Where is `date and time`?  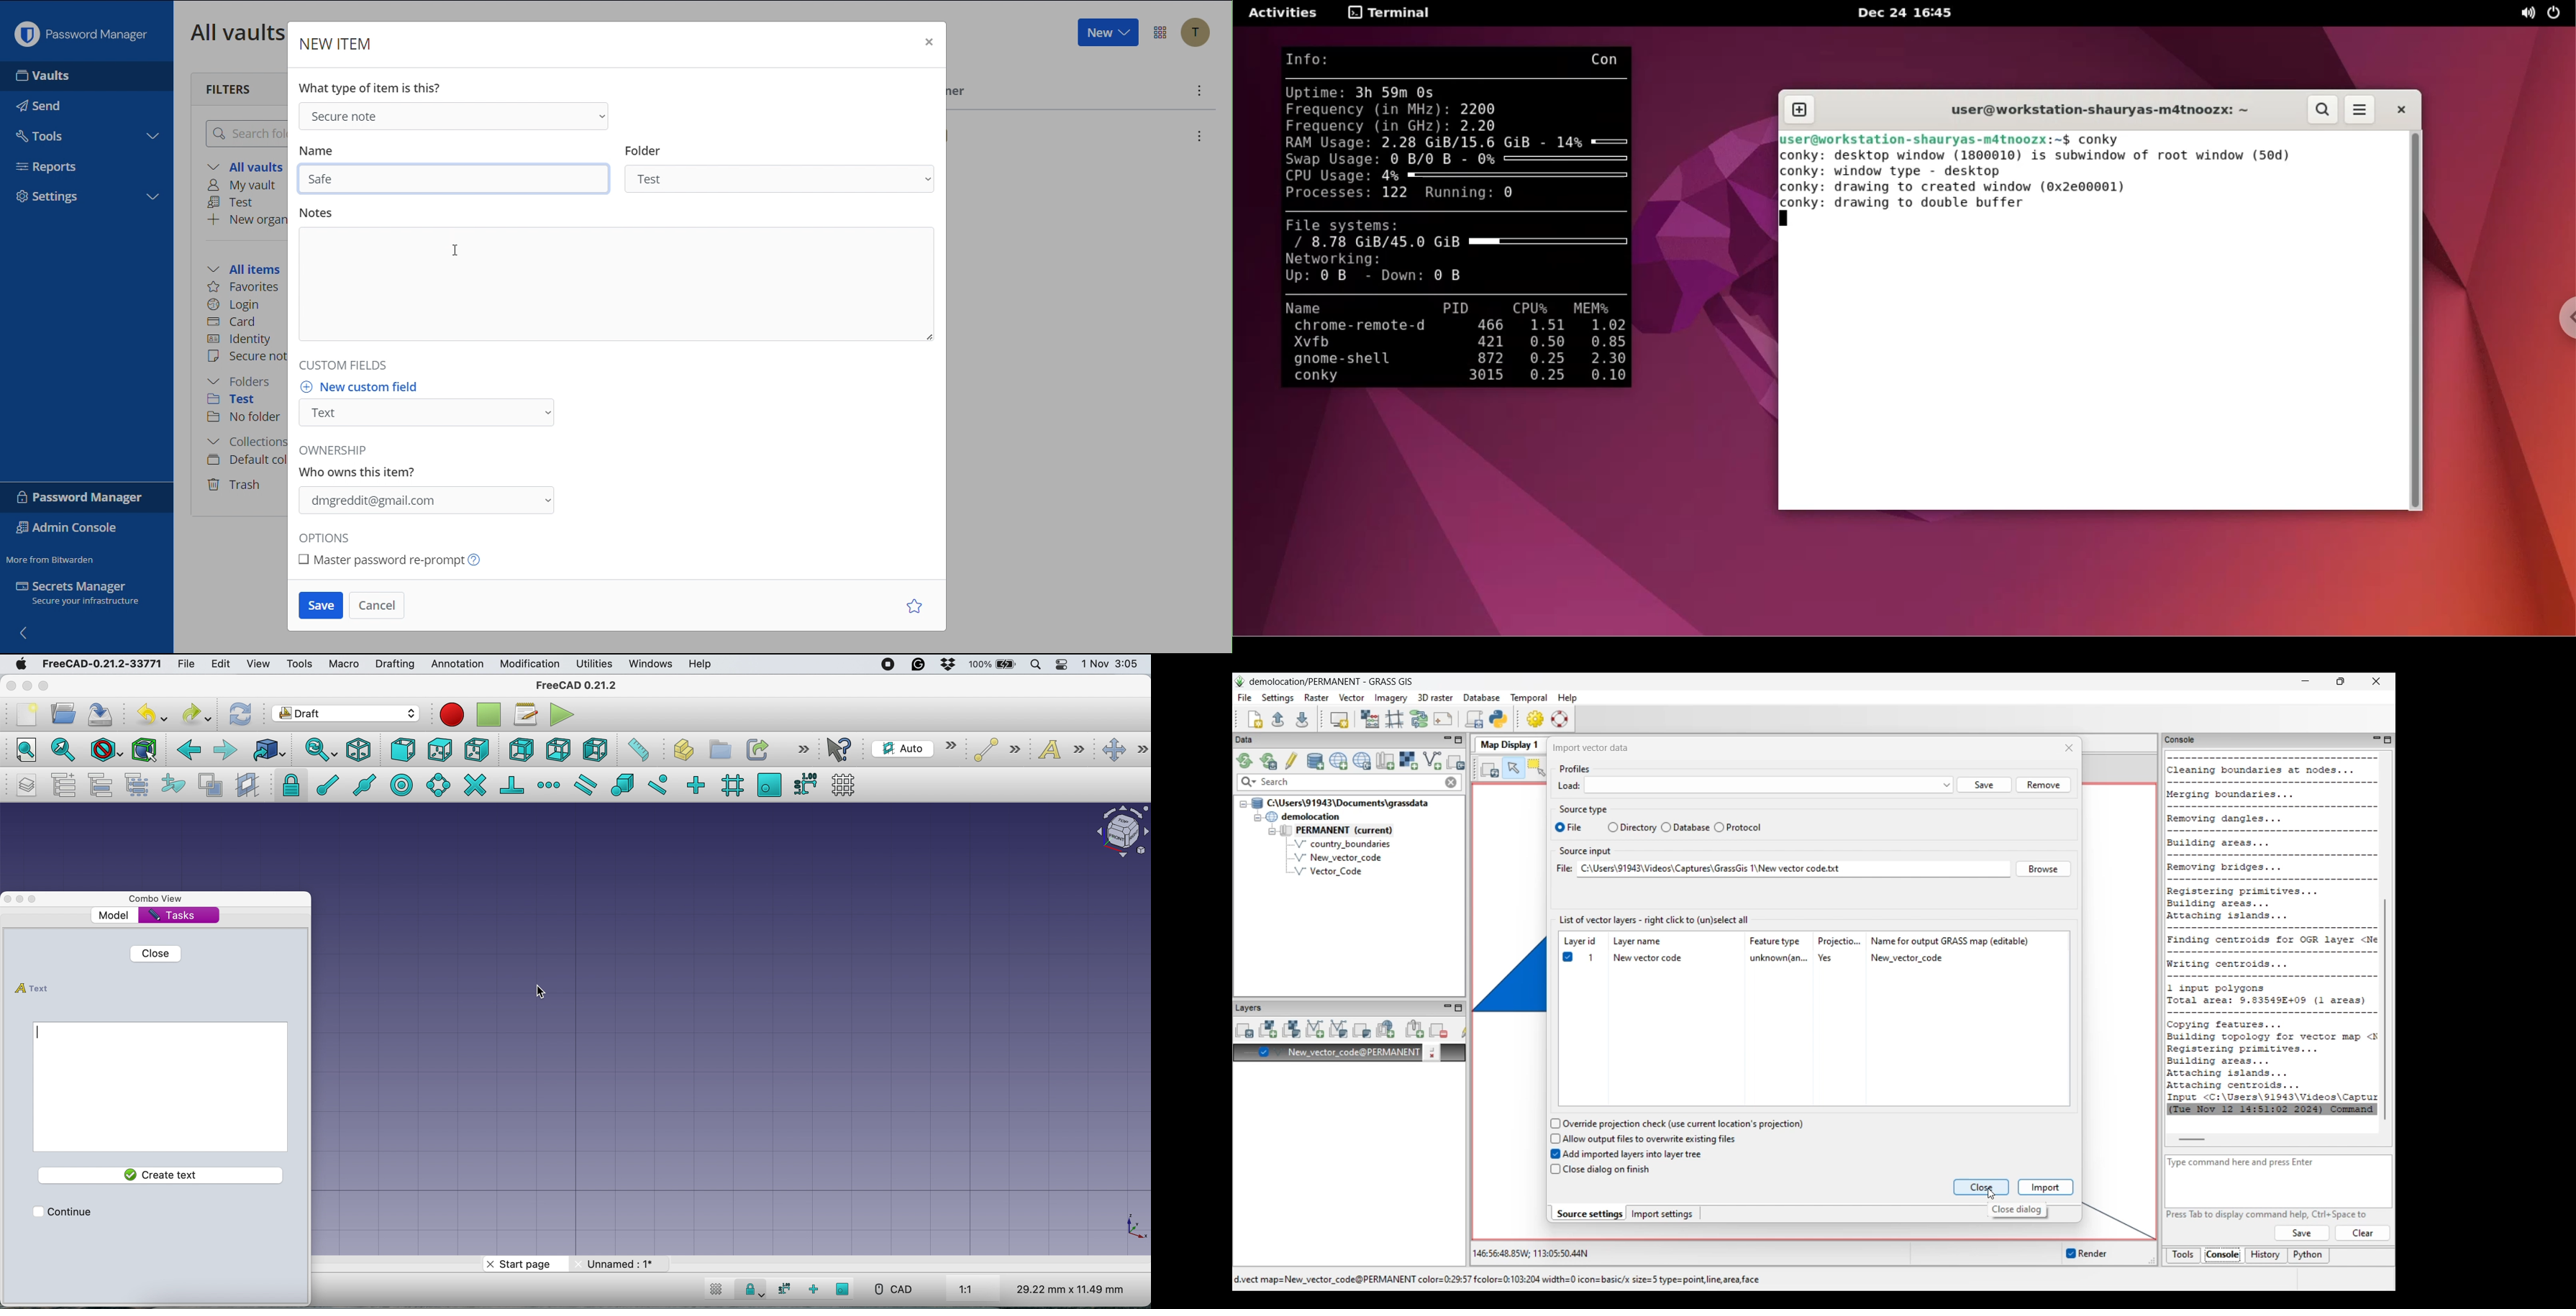 date and time is located at coordinates (1114, 663).